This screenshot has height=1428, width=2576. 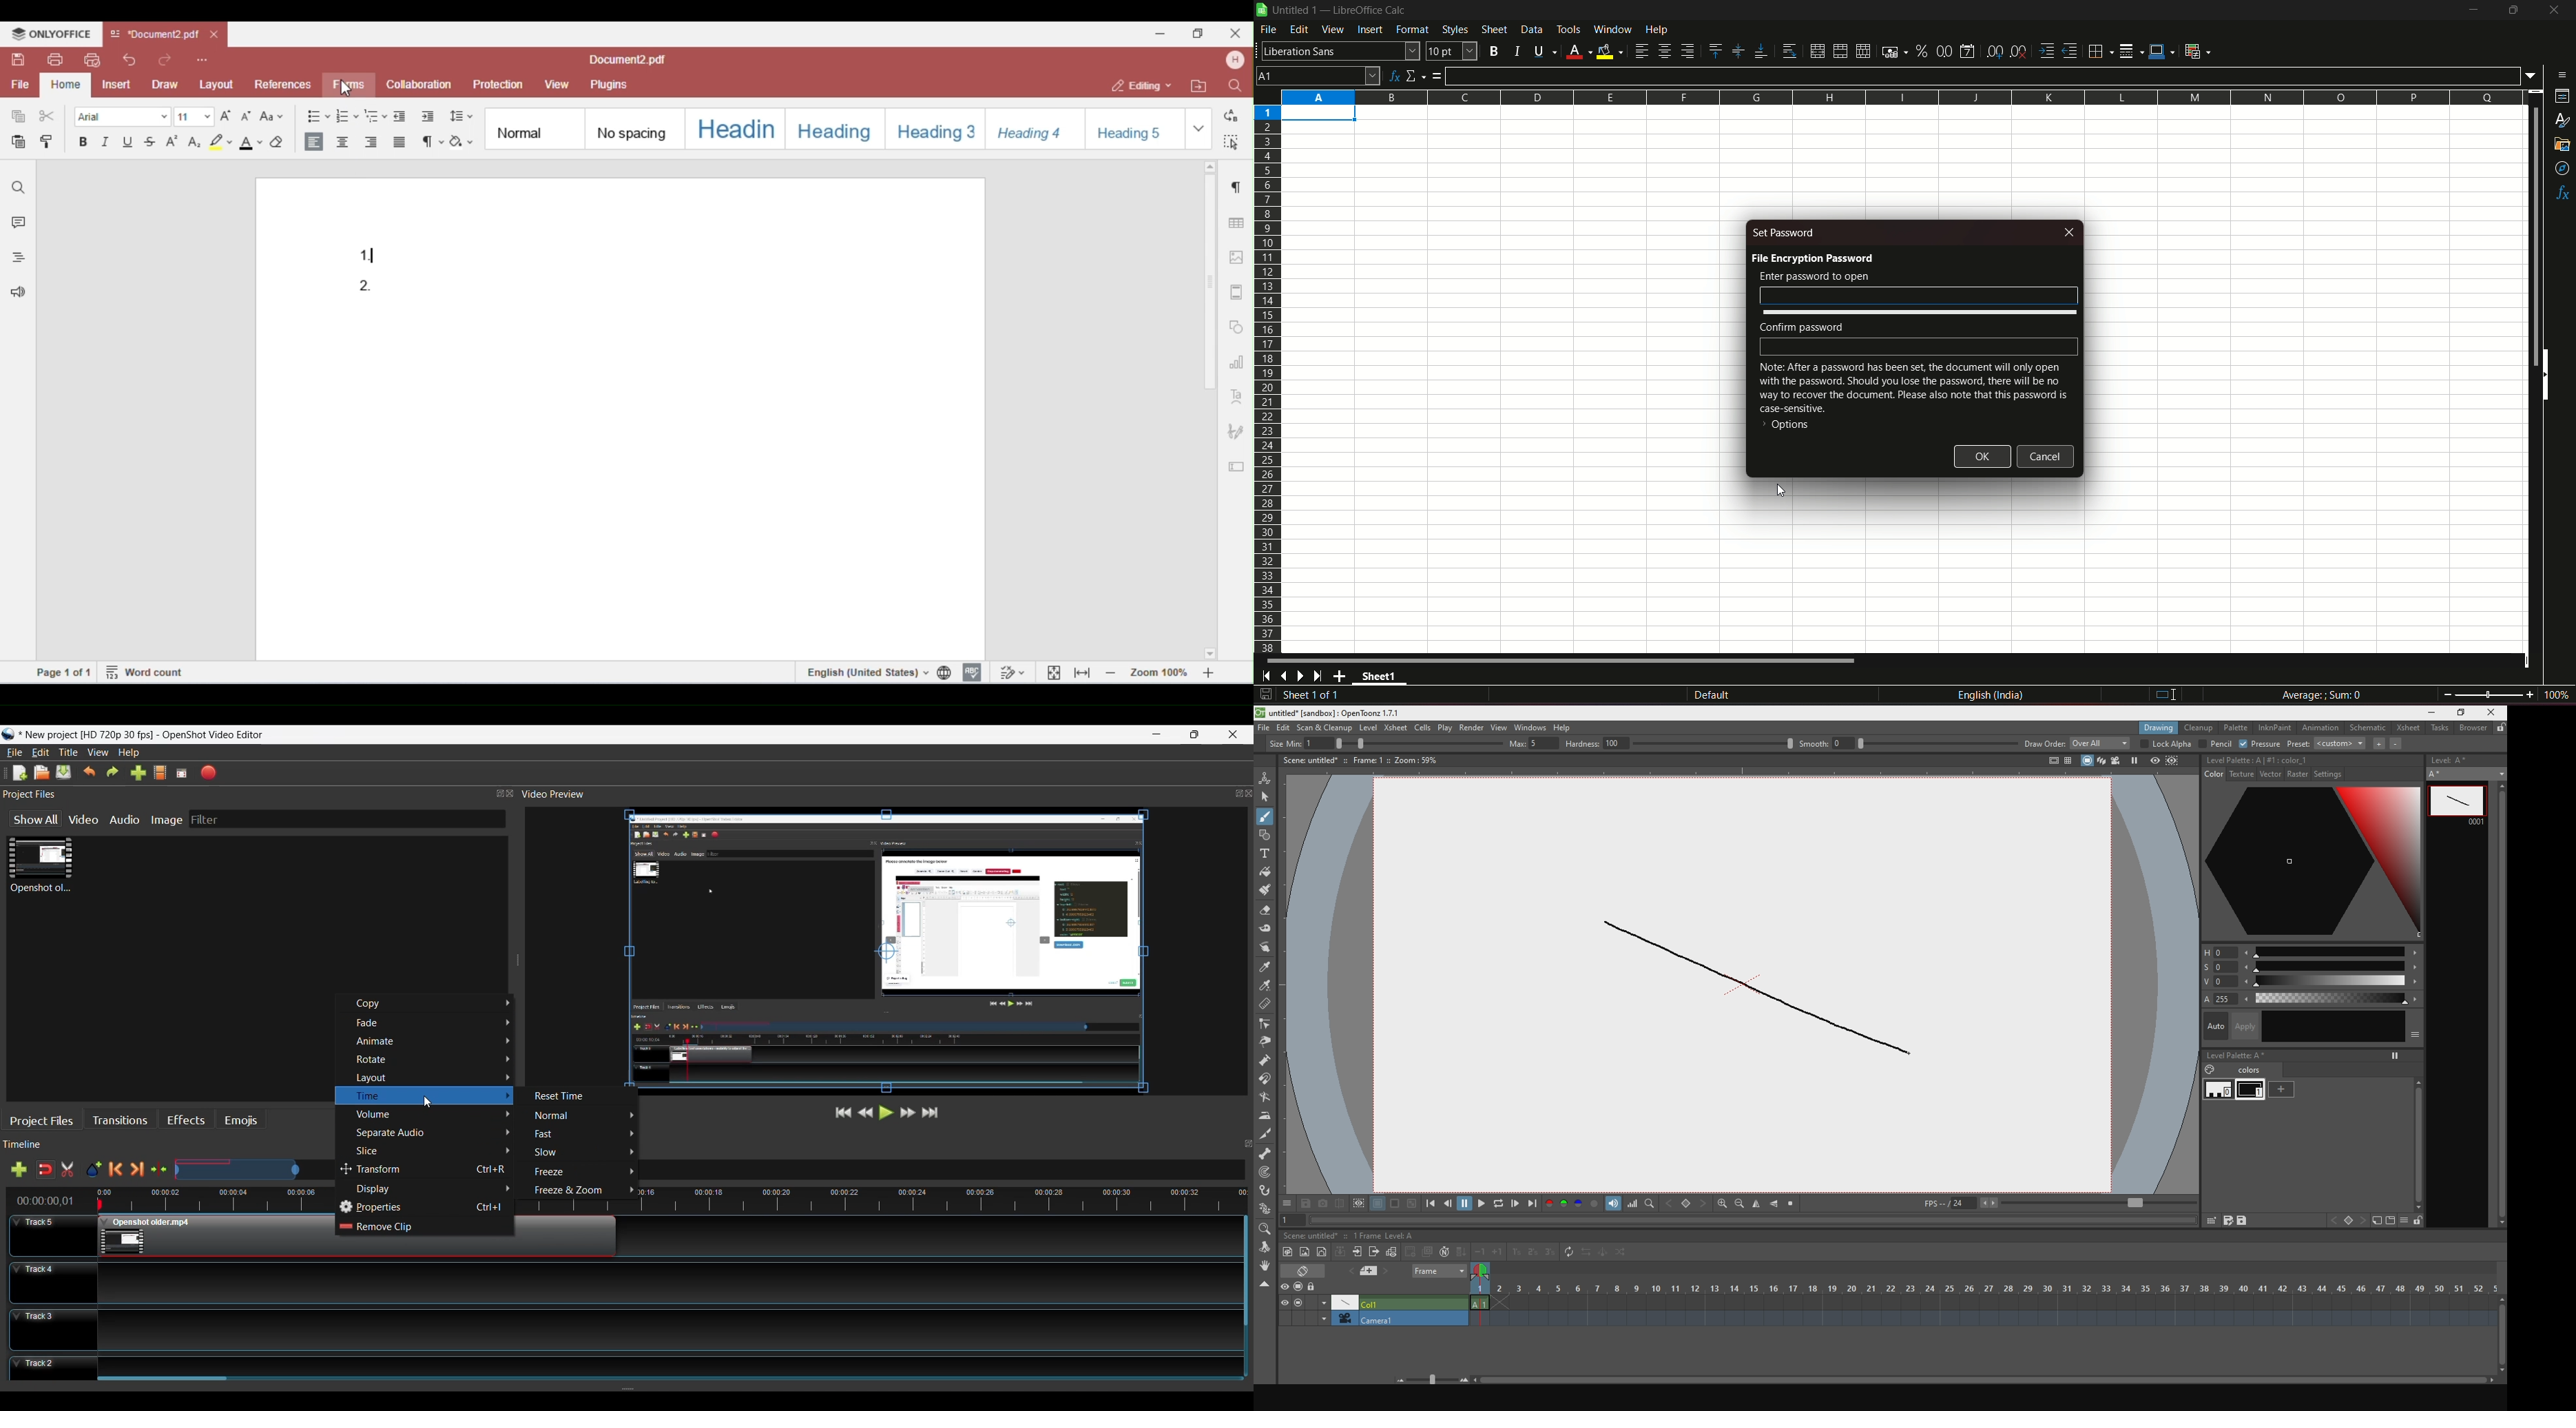 I want to click on cleanup, so click(x=2199, y=728).